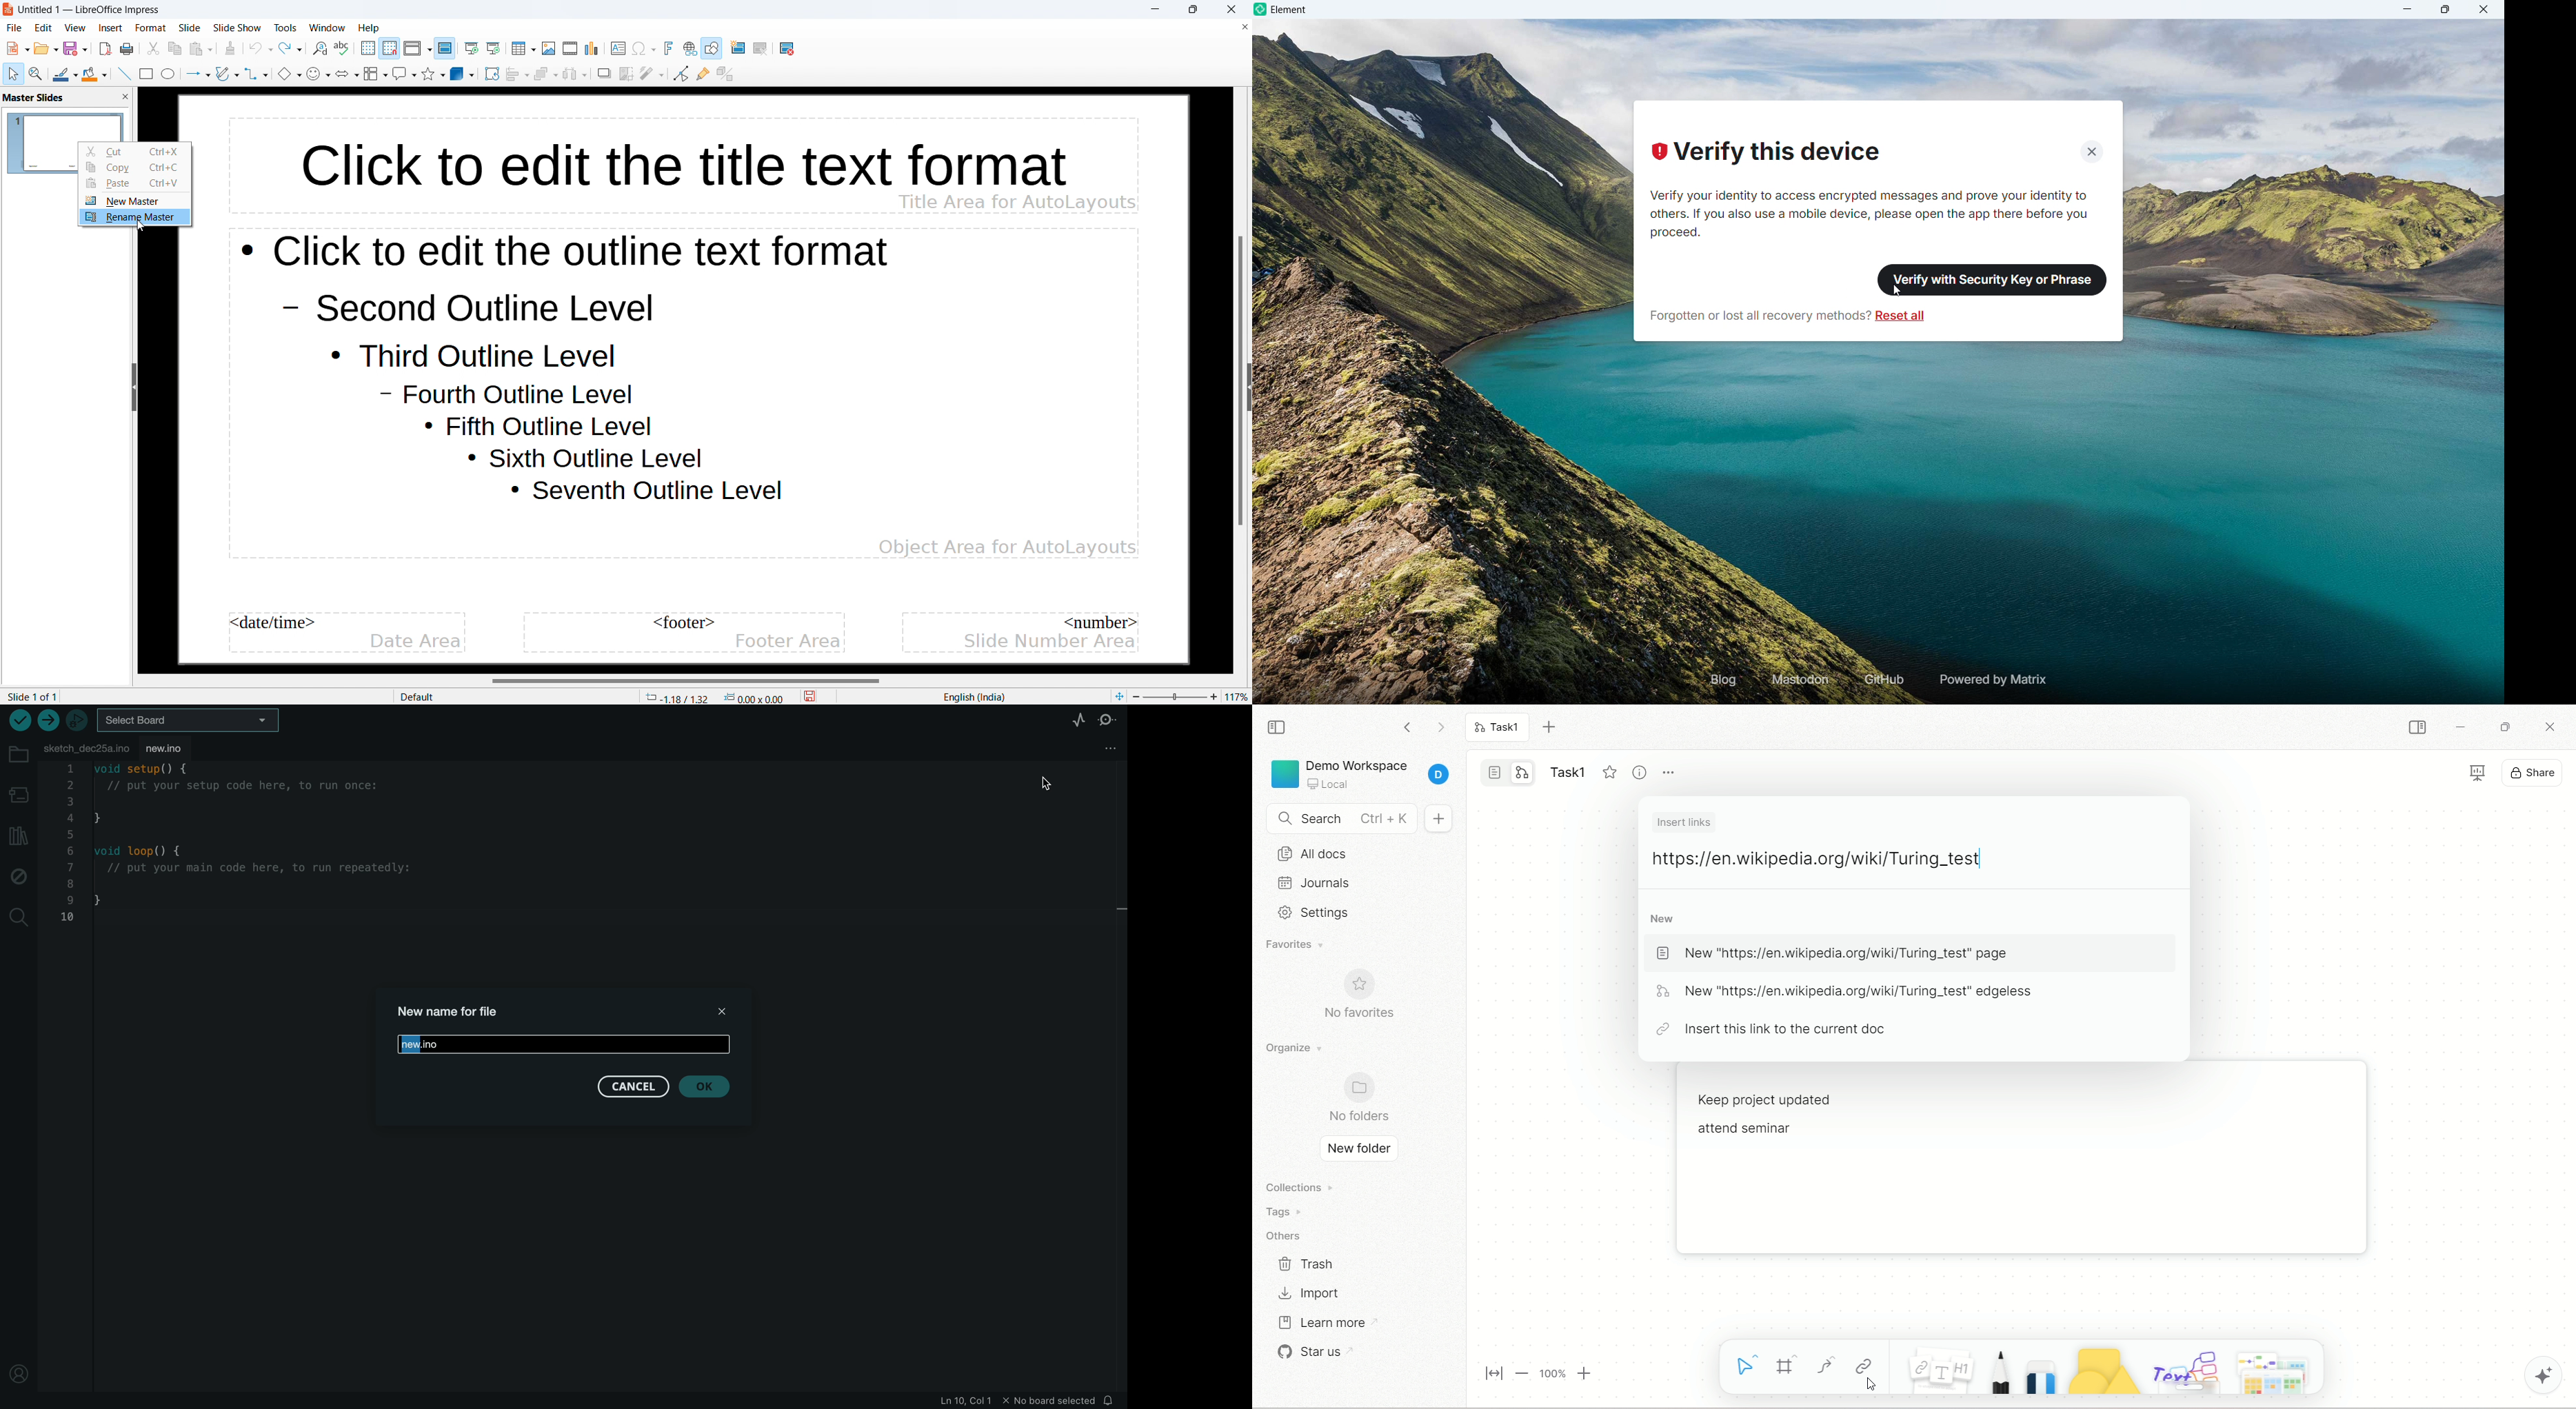 This screenshot has height=1428, width=2576. Describe the element at coordinates (686, 680) in the screenshot. I see `horizontal scrollbar` at that location.